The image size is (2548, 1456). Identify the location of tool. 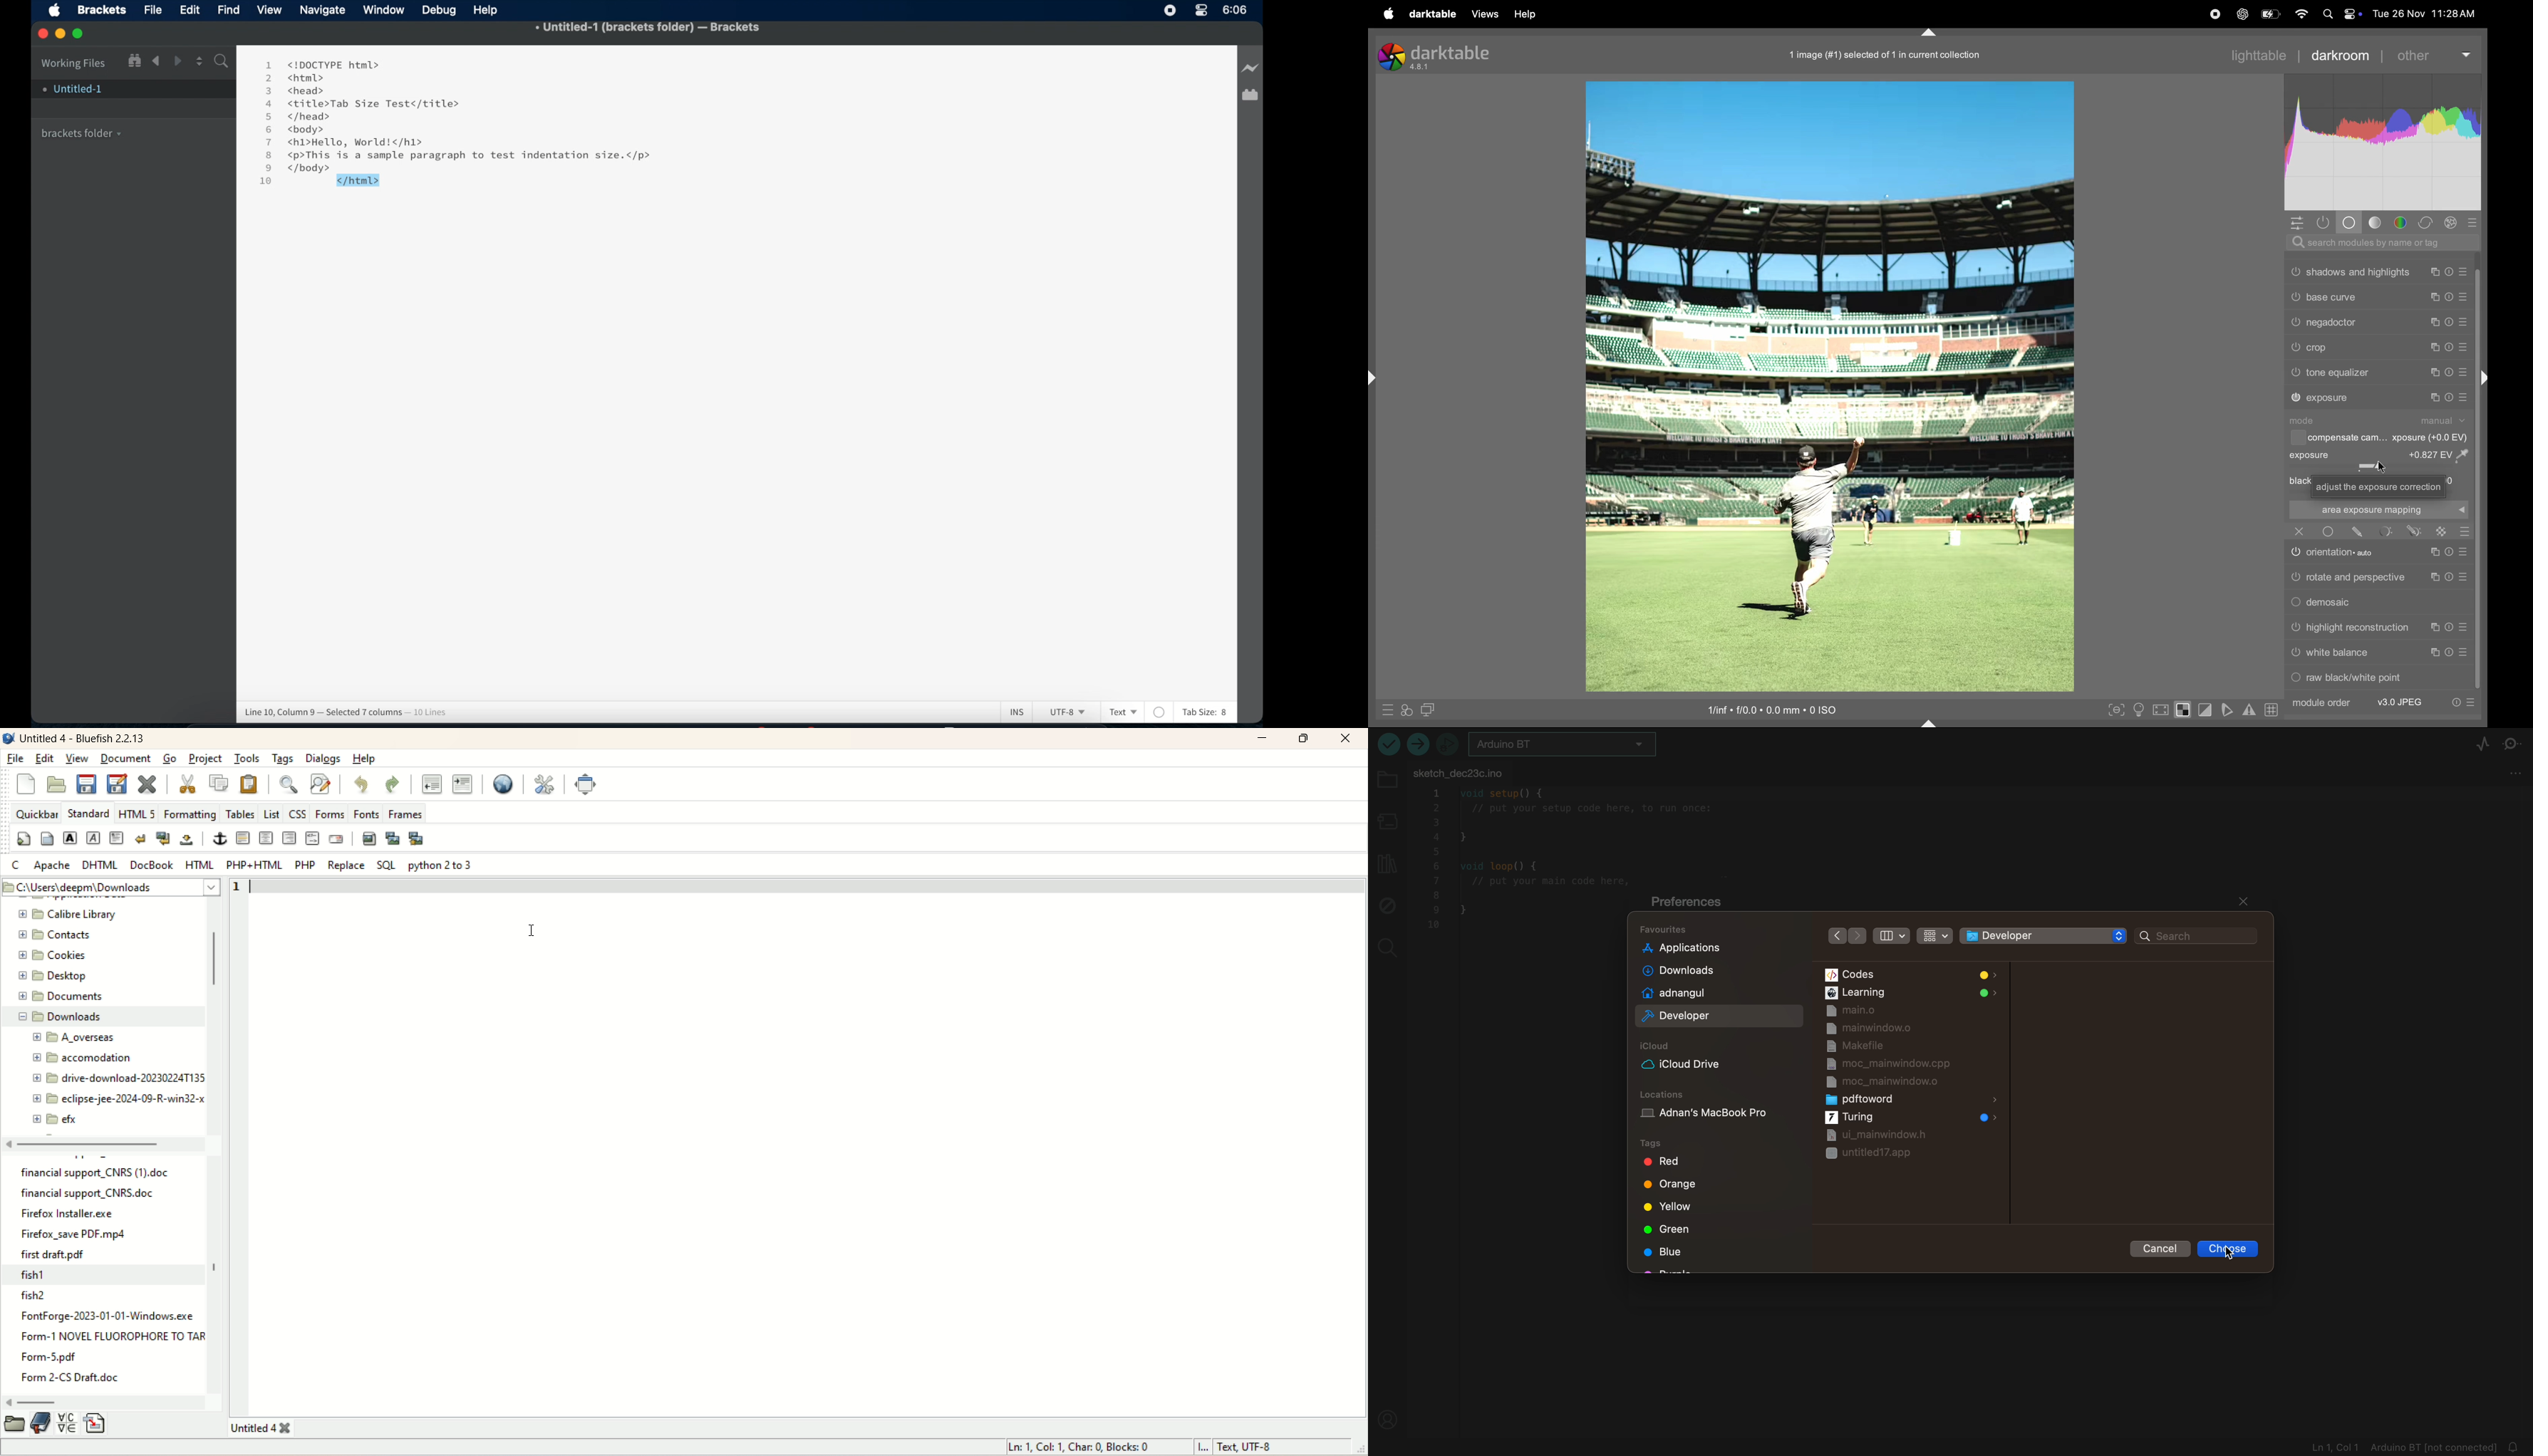
(2387, 532).